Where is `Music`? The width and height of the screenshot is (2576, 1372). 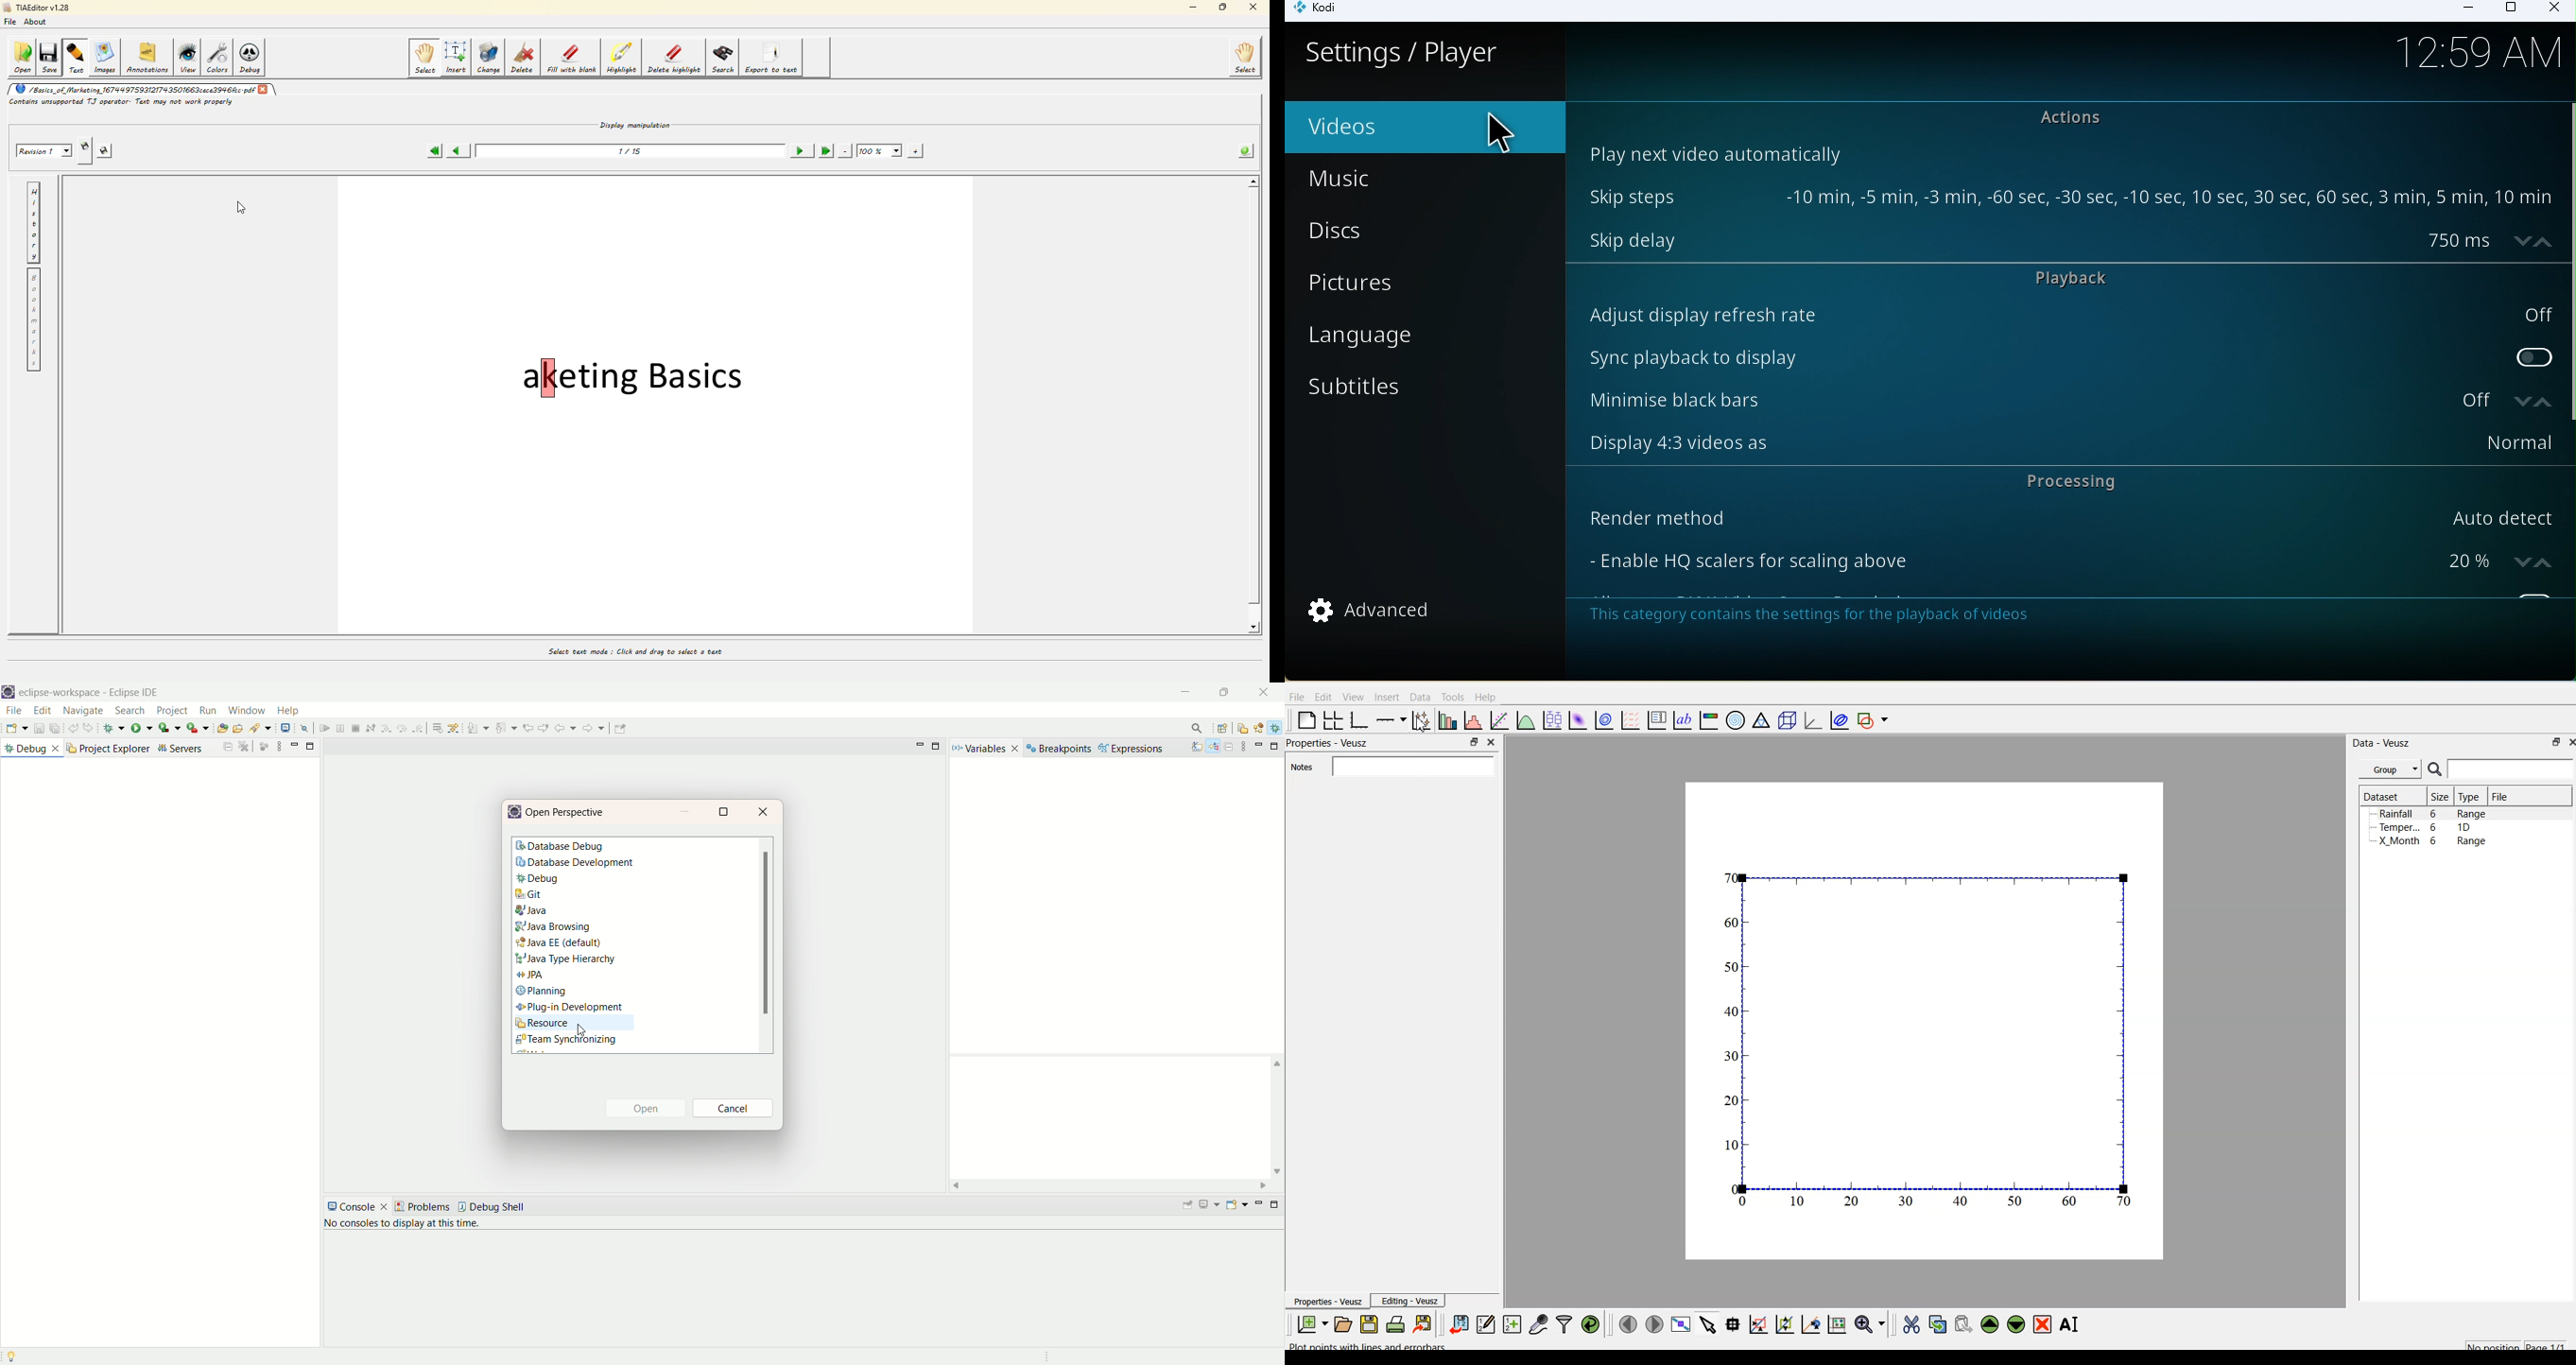 Music is located at coordinates (1385, 178).